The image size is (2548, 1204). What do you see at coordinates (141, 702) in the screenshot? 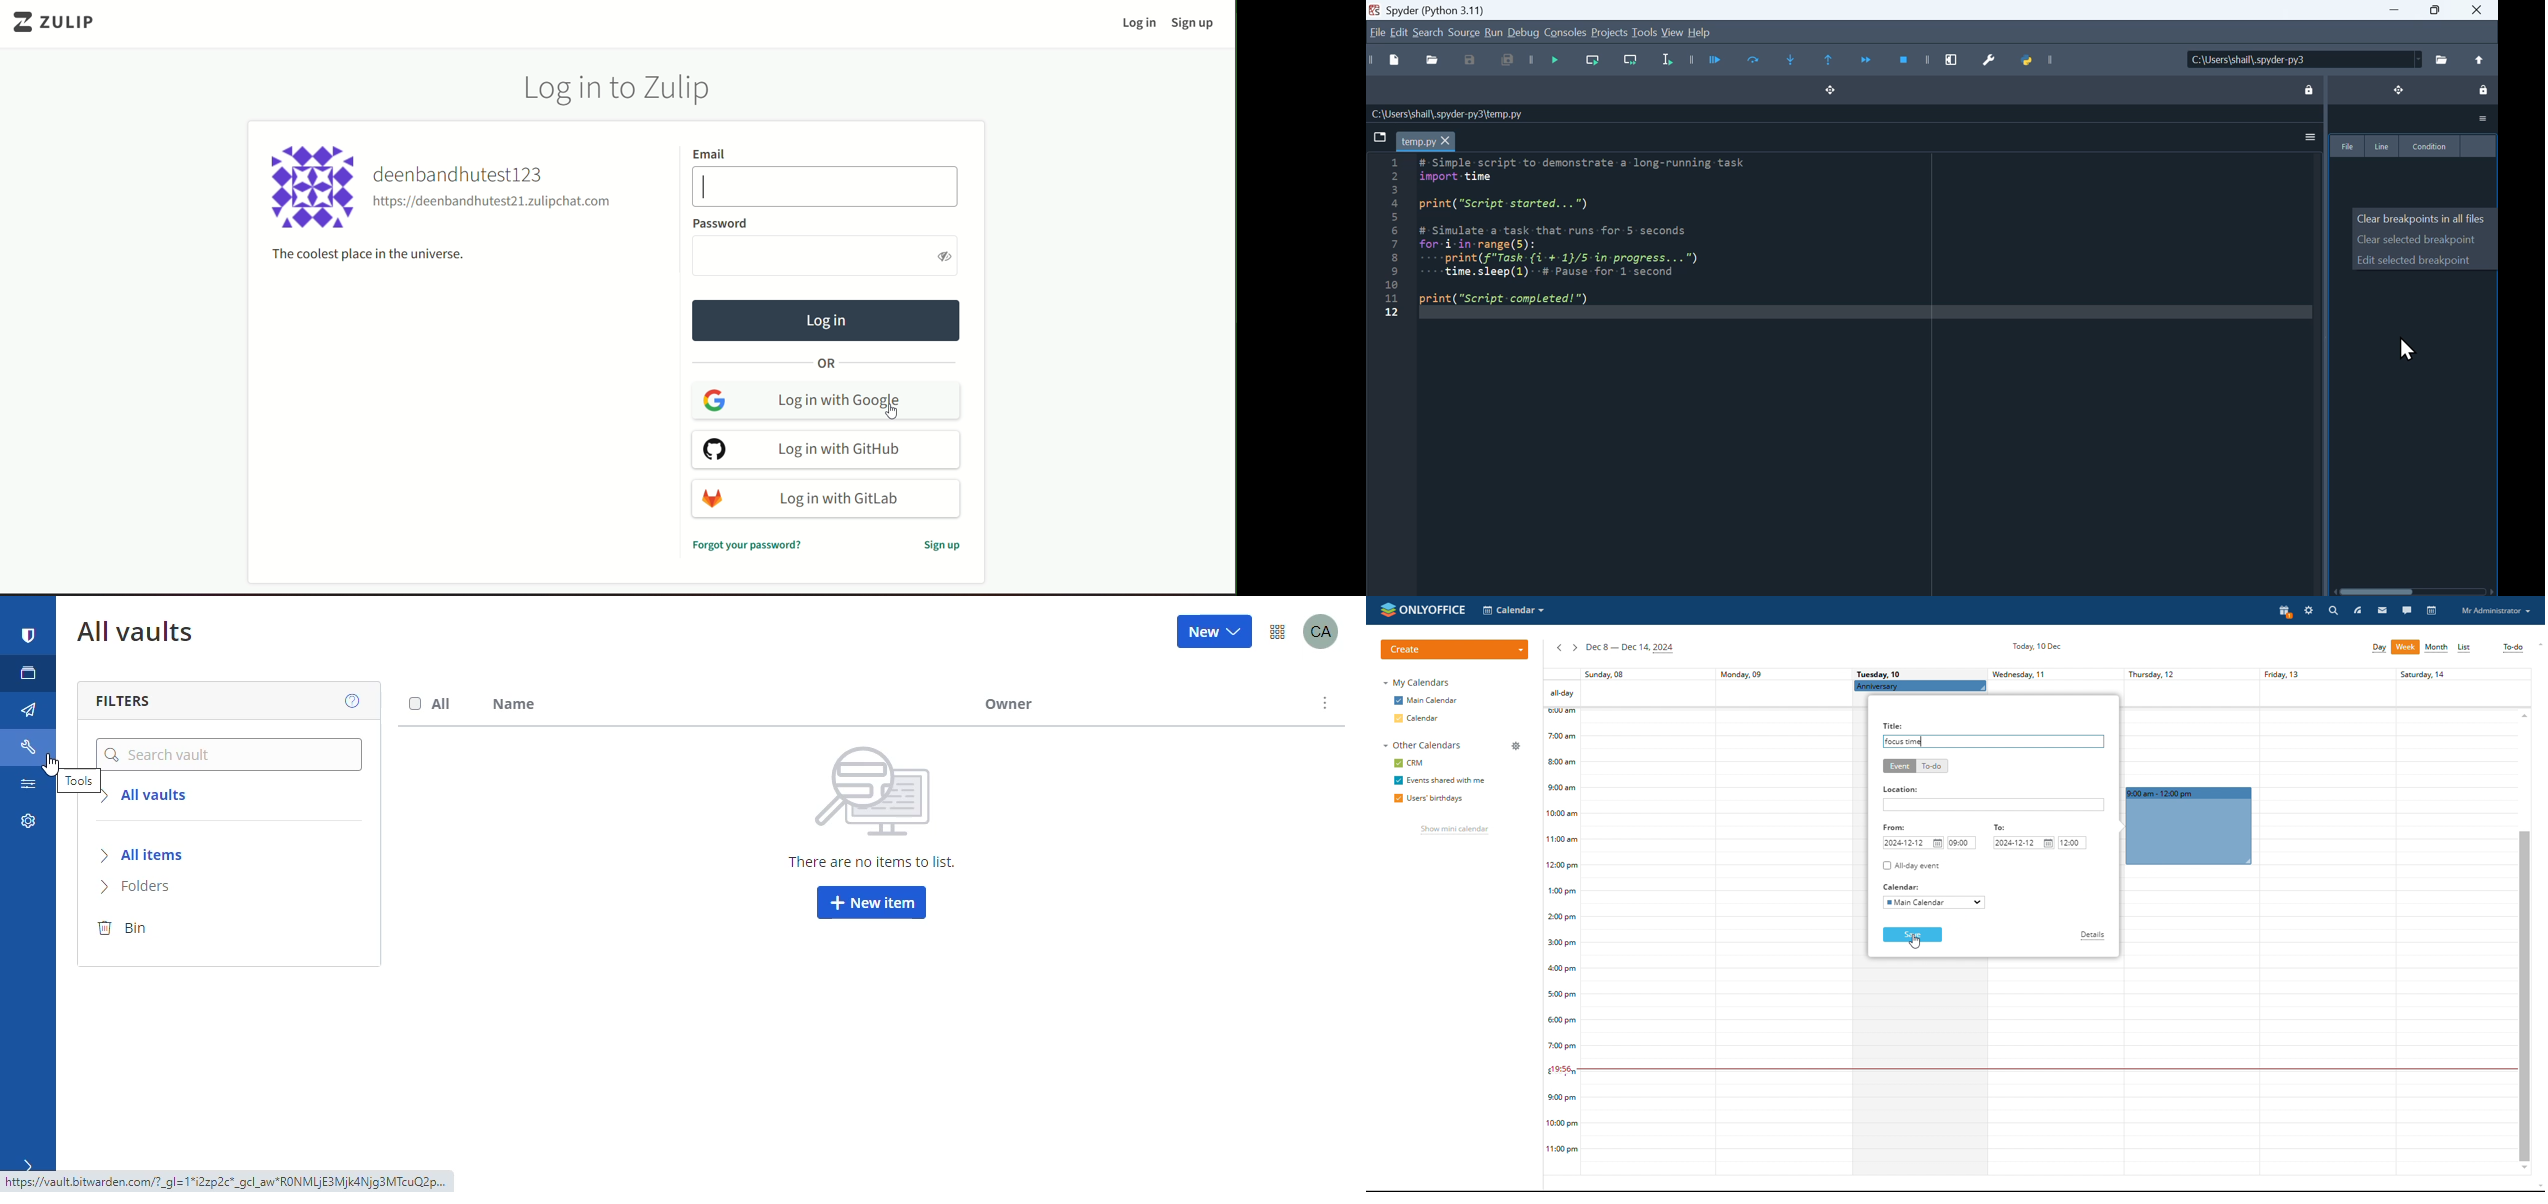
I see `Filters` at bounding box center [141, 702].